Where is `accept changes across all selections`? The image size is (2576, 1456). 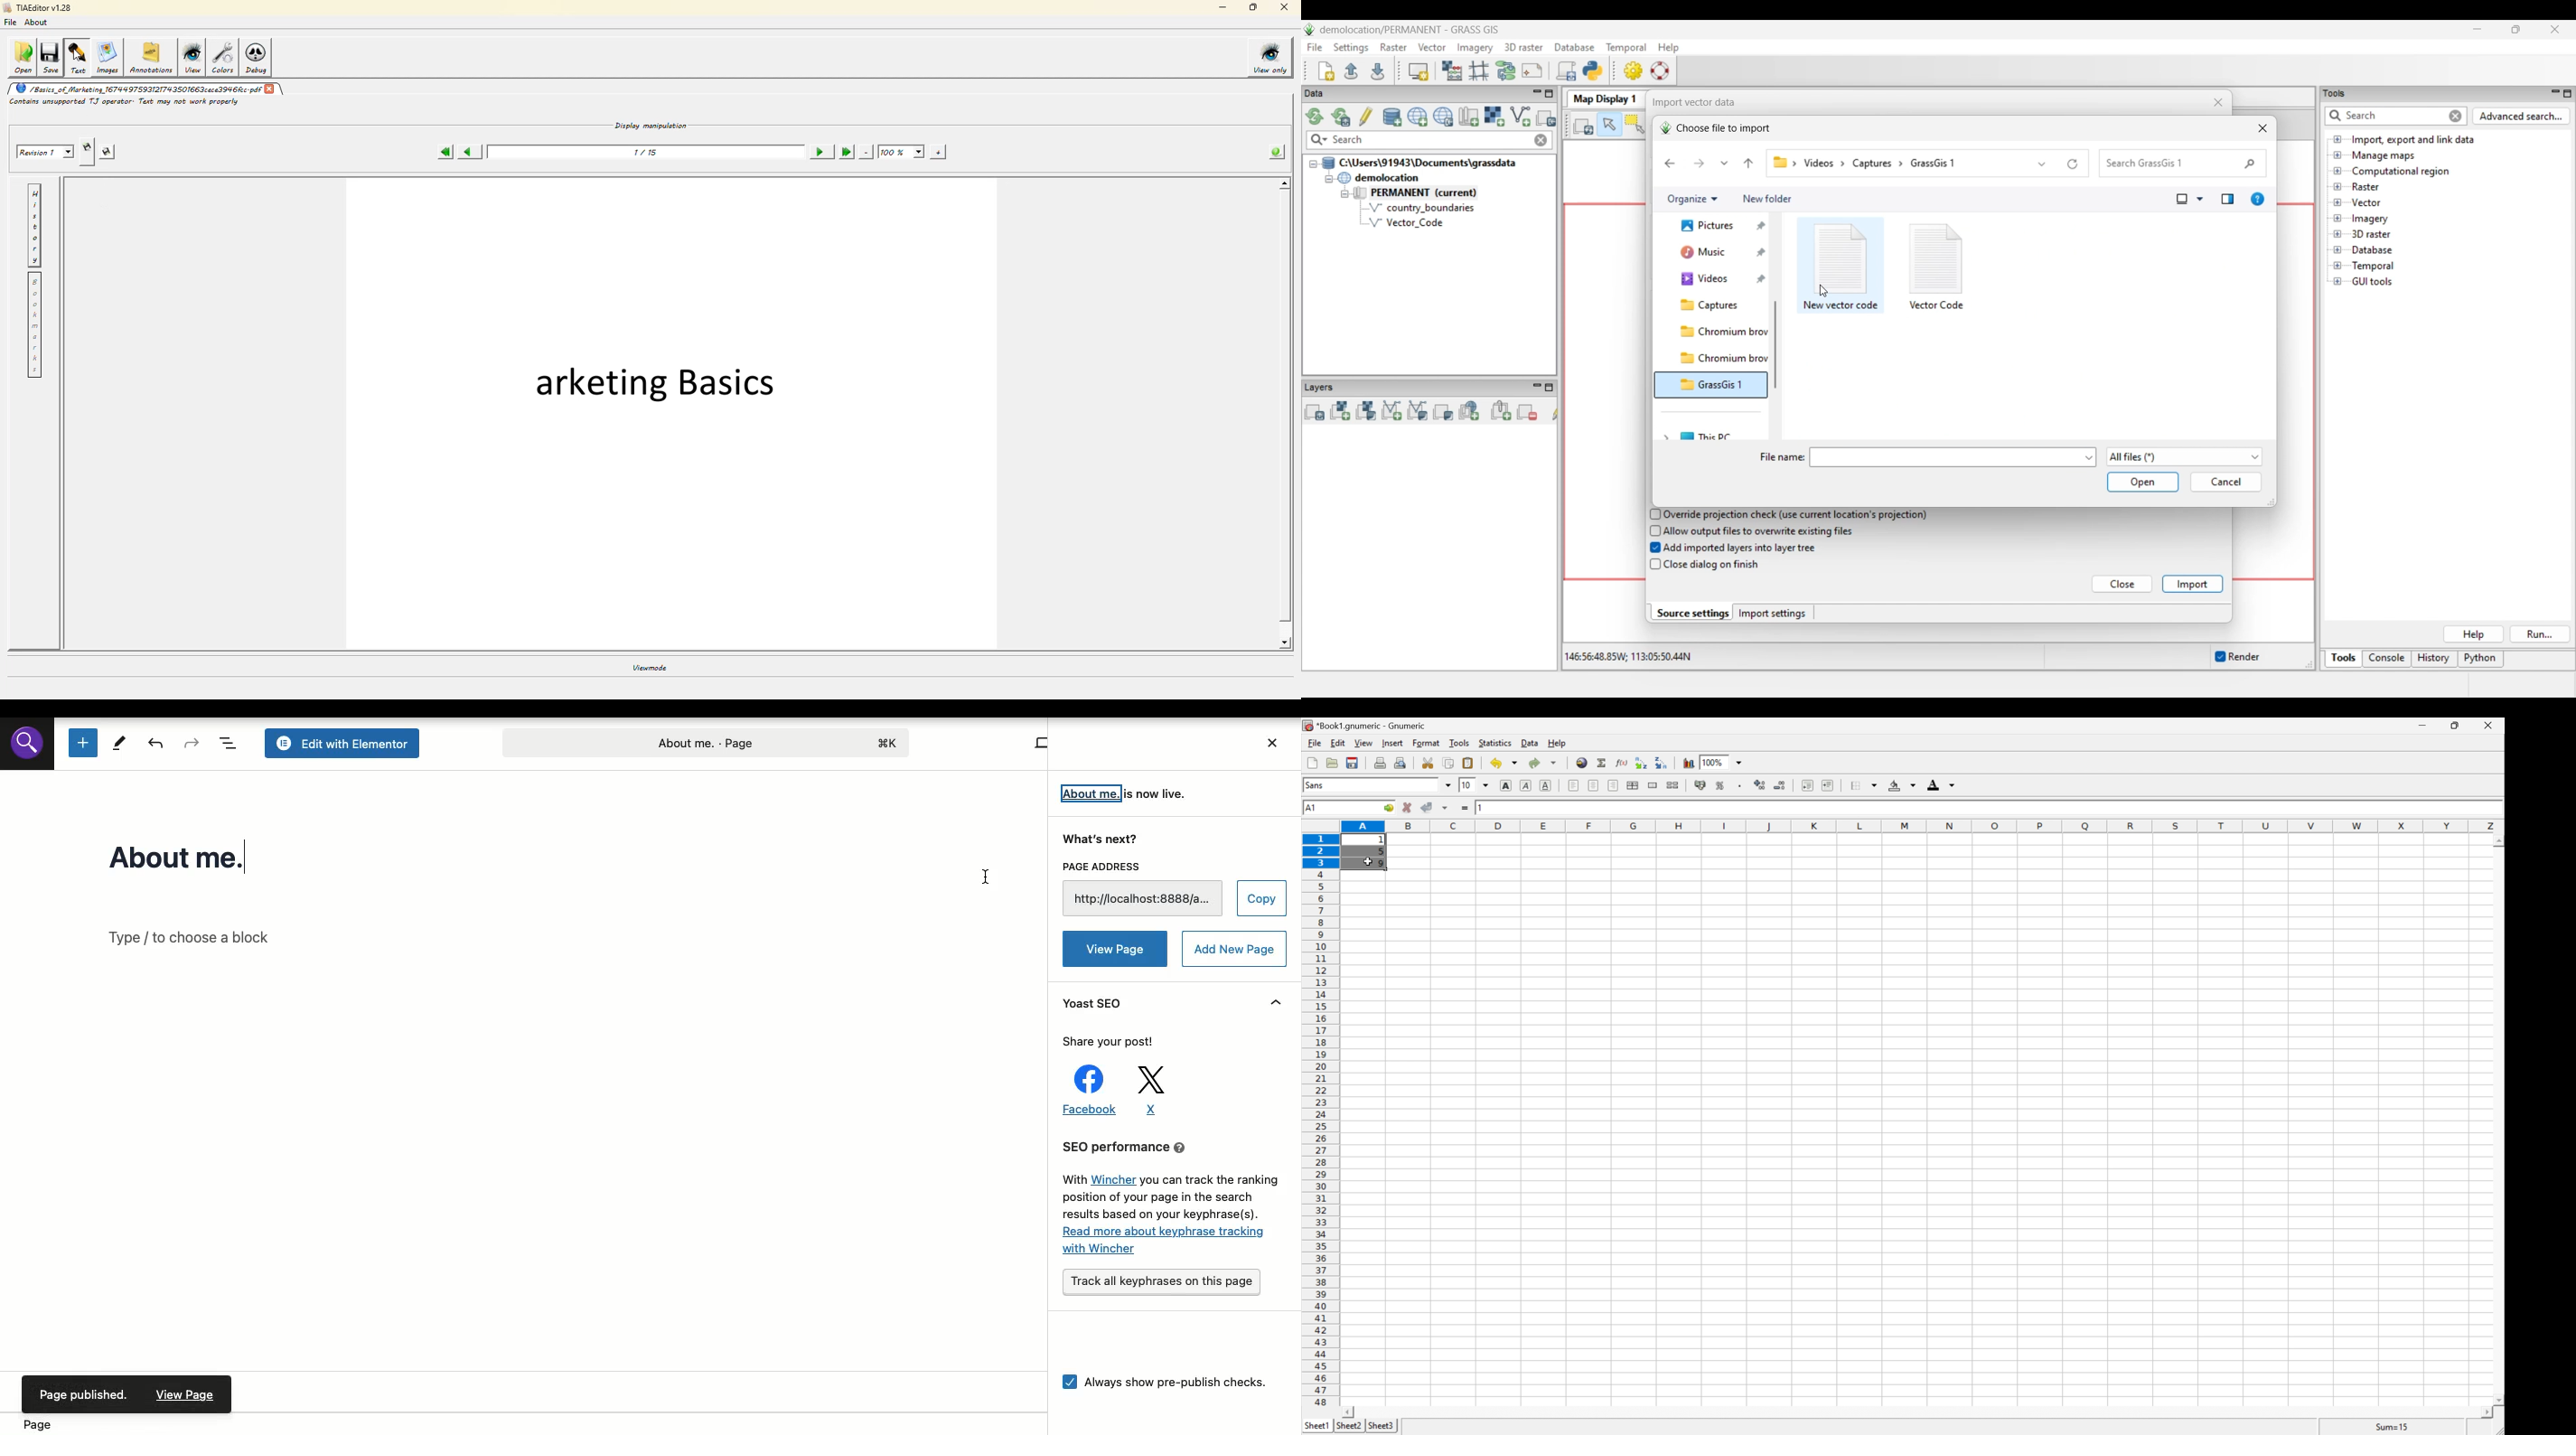 accept changes across all selections is located at coordinates (1445, 808).